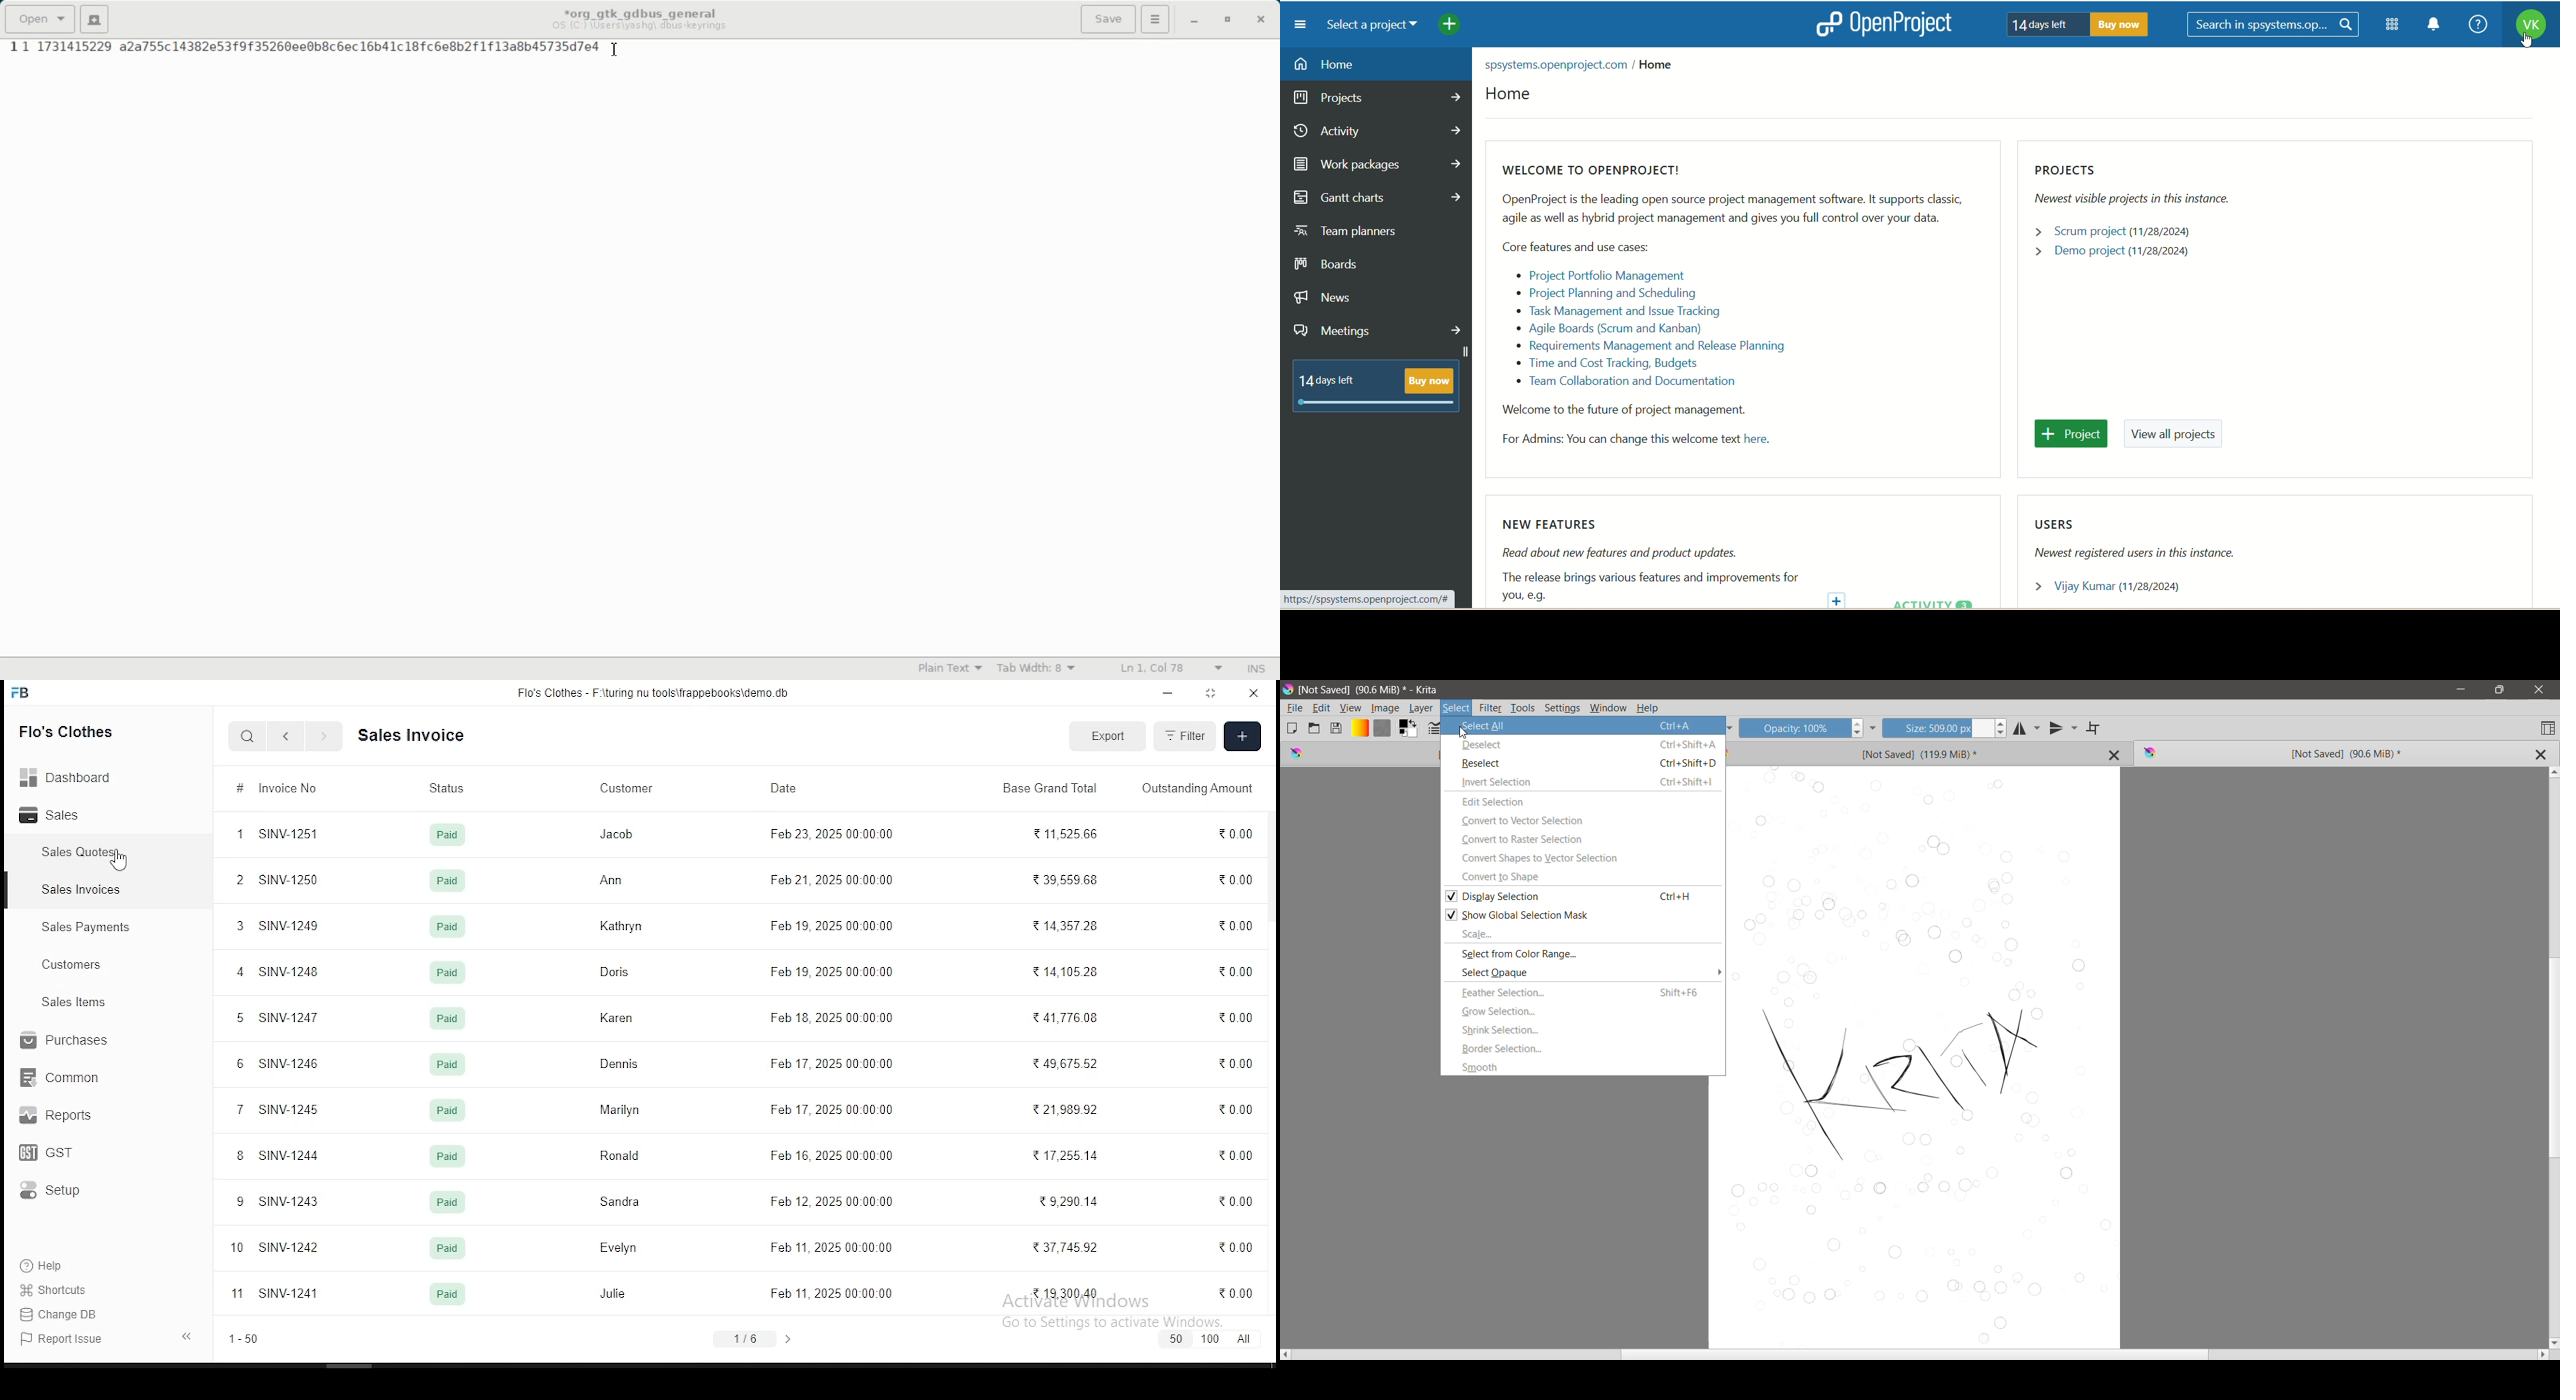 The width and height of the screenshot is (2576, 1400). Describe the element at coordinates (624, 928) in the screenshot. I see `Kathryn` at that location.